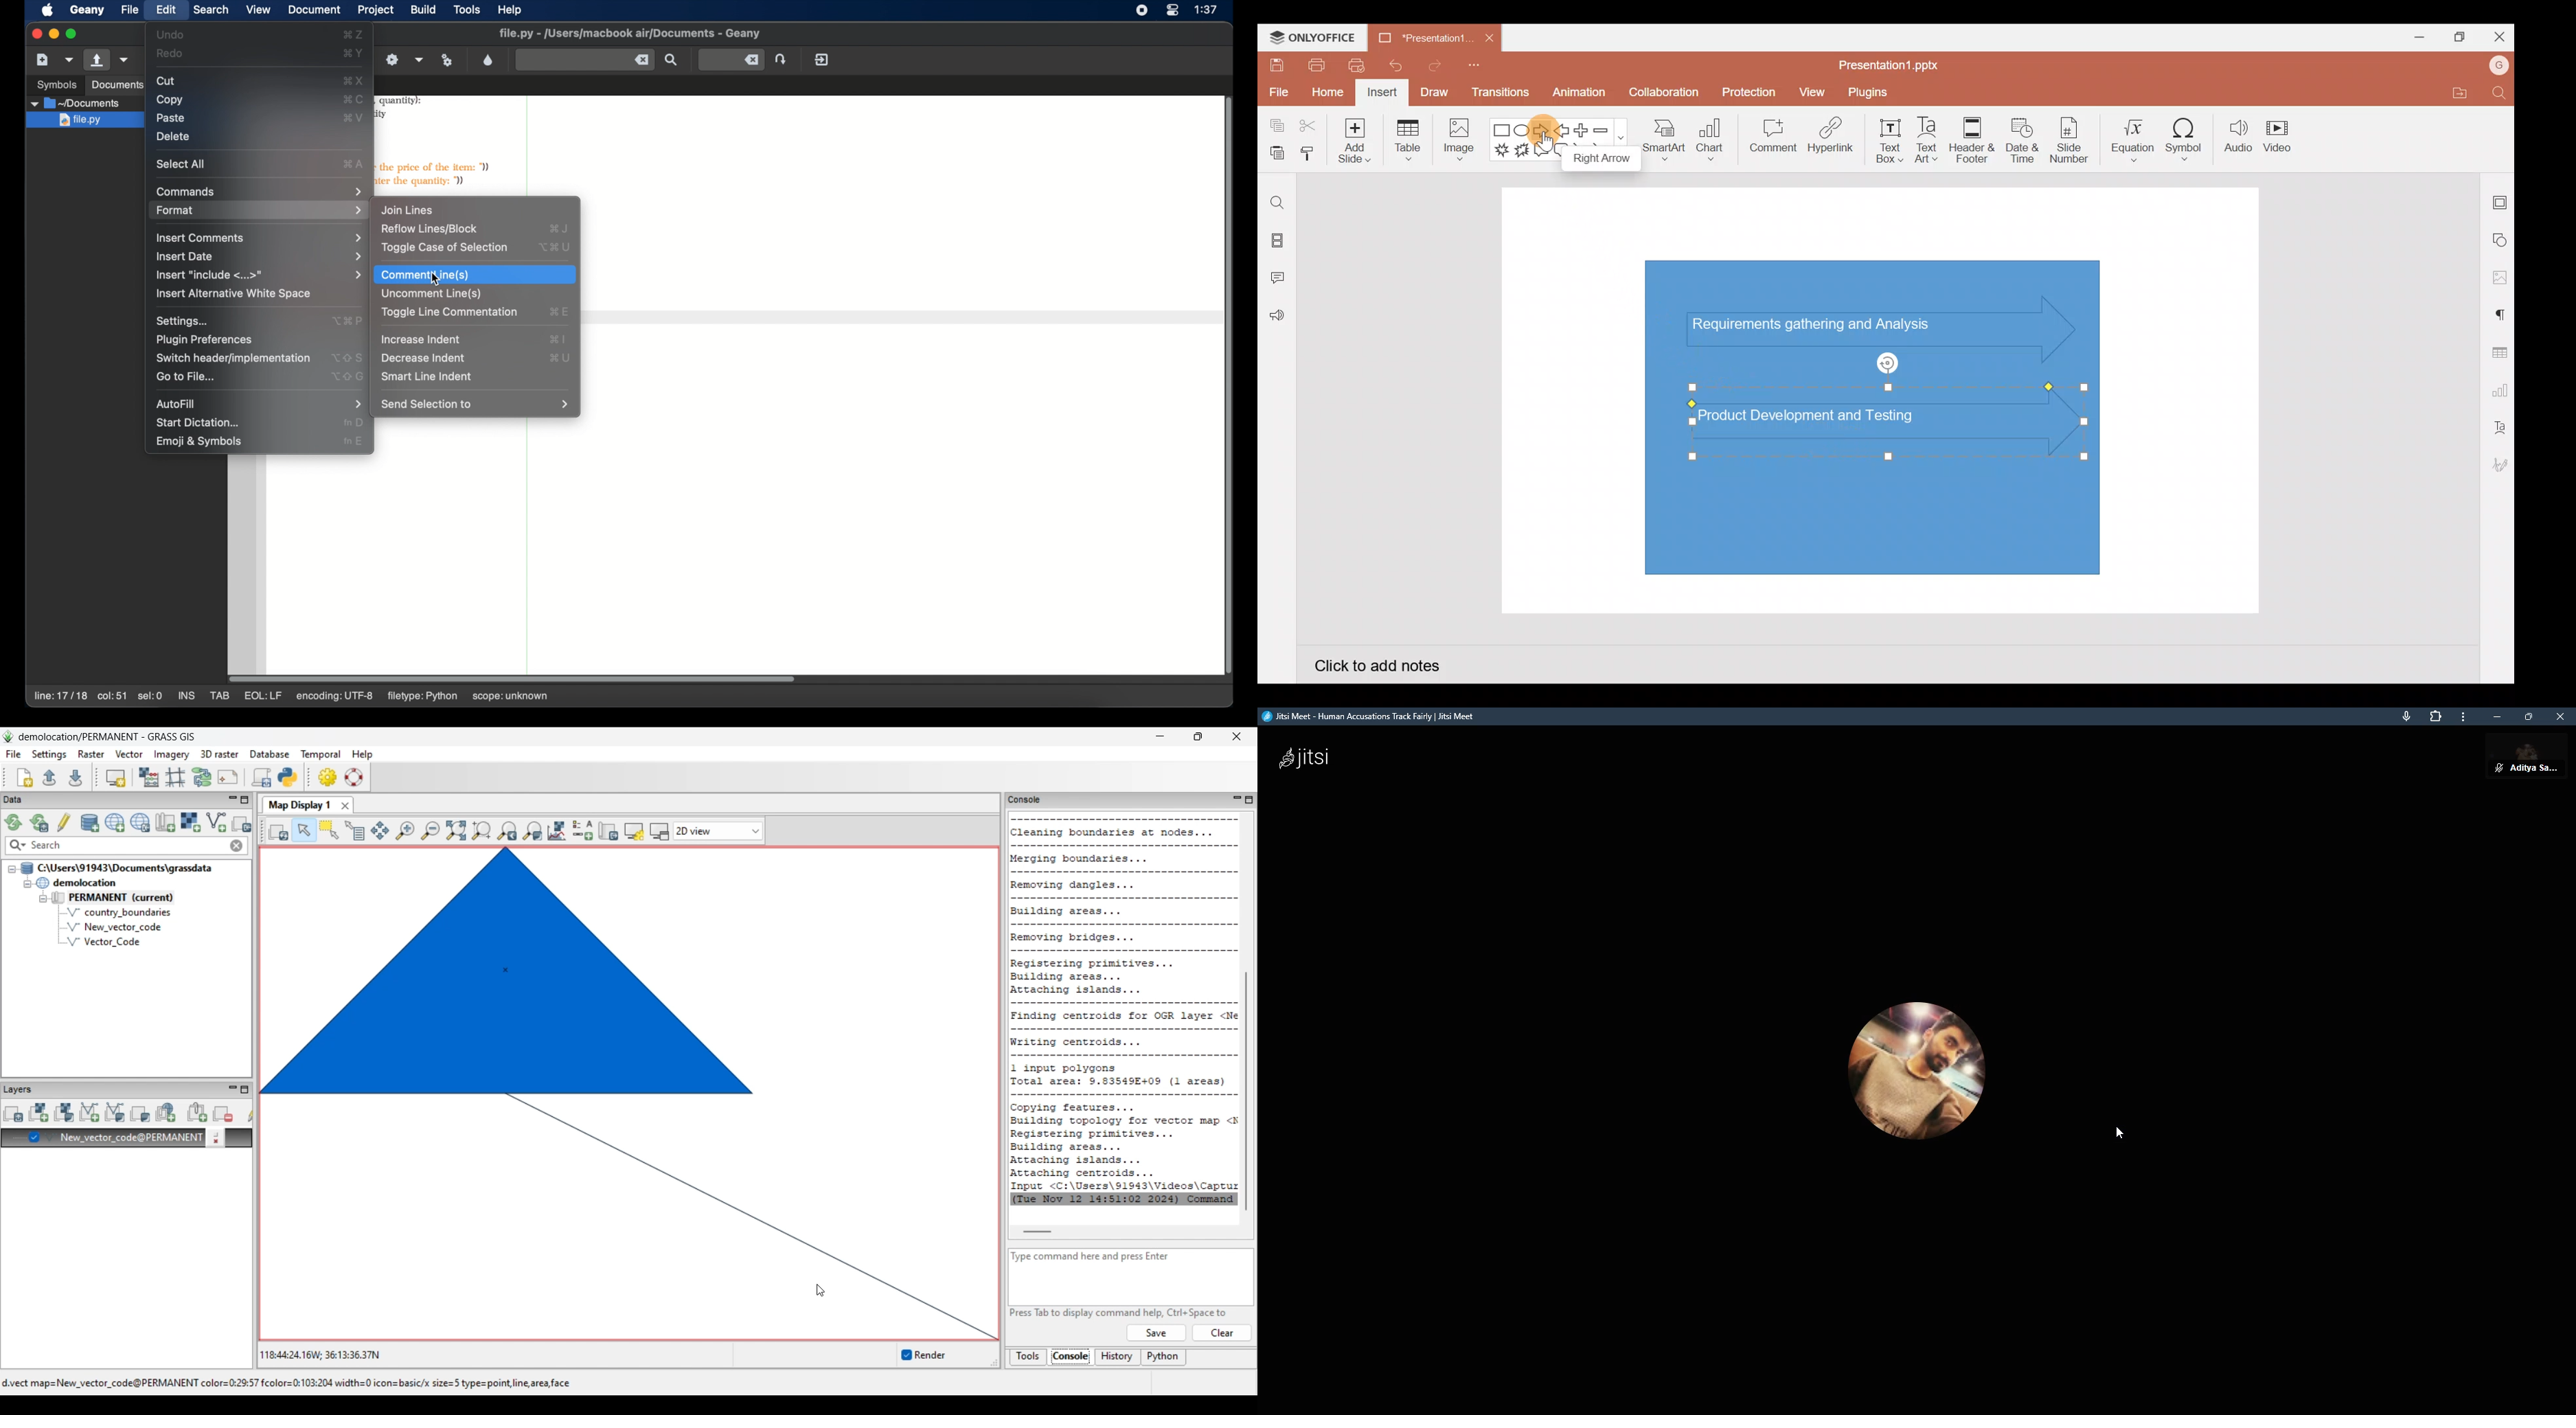  Describe the element at coordinates (1893, 62) in the screenshot. I see `Presentation1.pptx` at that location.